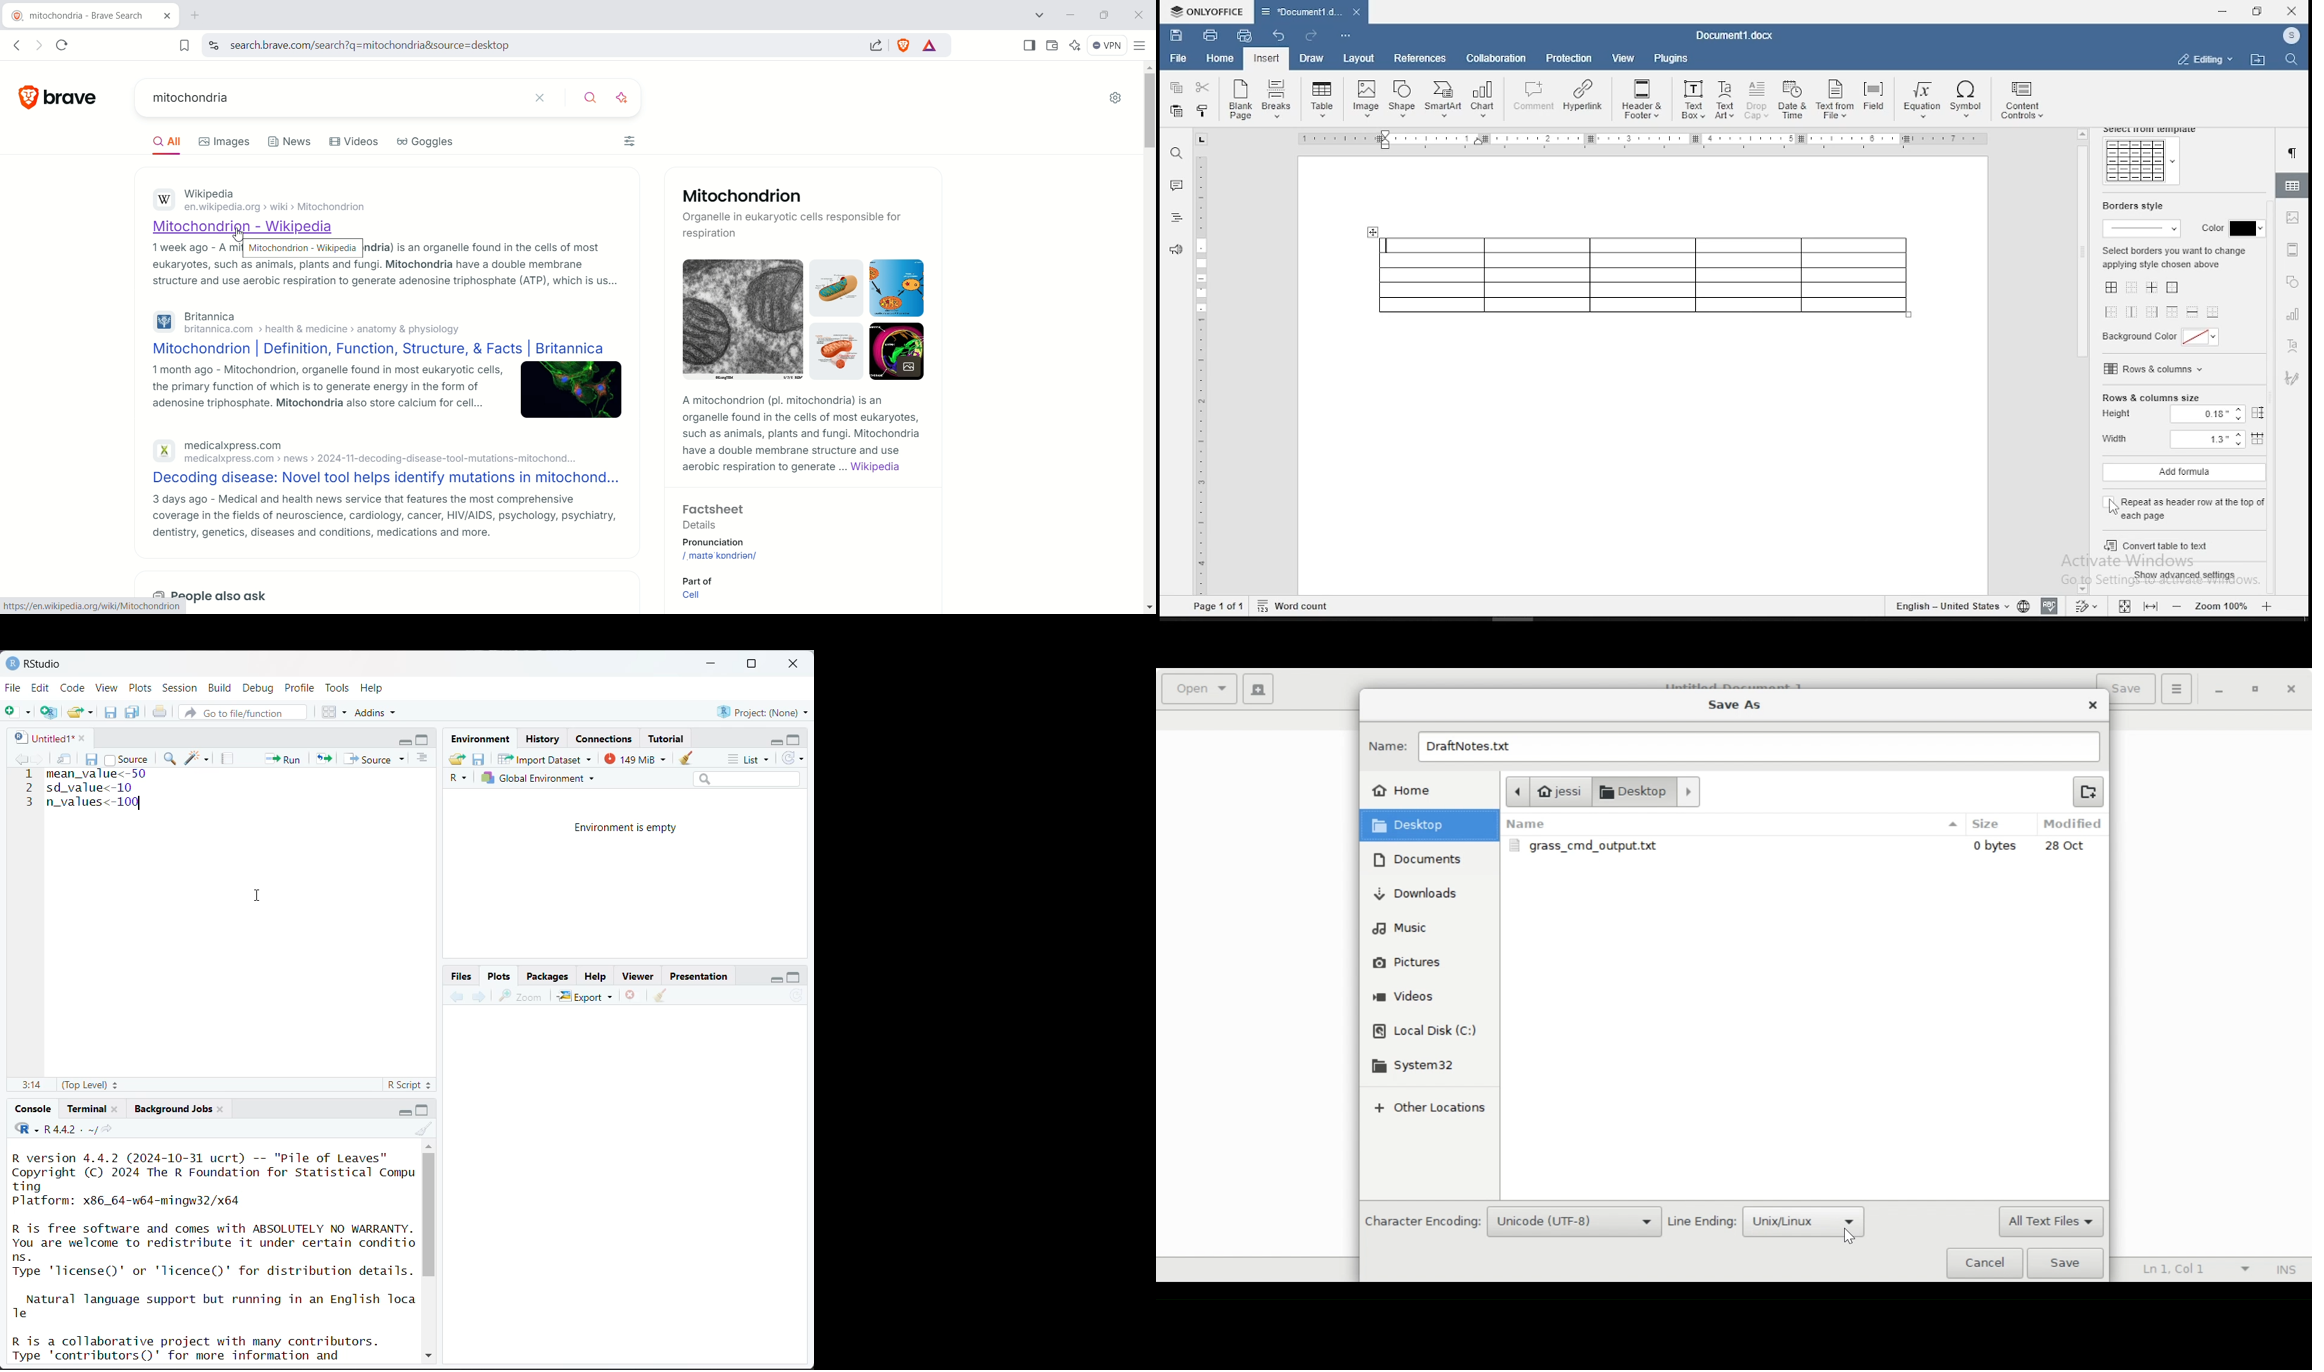 The width and height of the screenshot is (2324, 1372). What do you see at coordinates (461, 779) in the screenshot?
I see `R` at bounding box center [461, 779].